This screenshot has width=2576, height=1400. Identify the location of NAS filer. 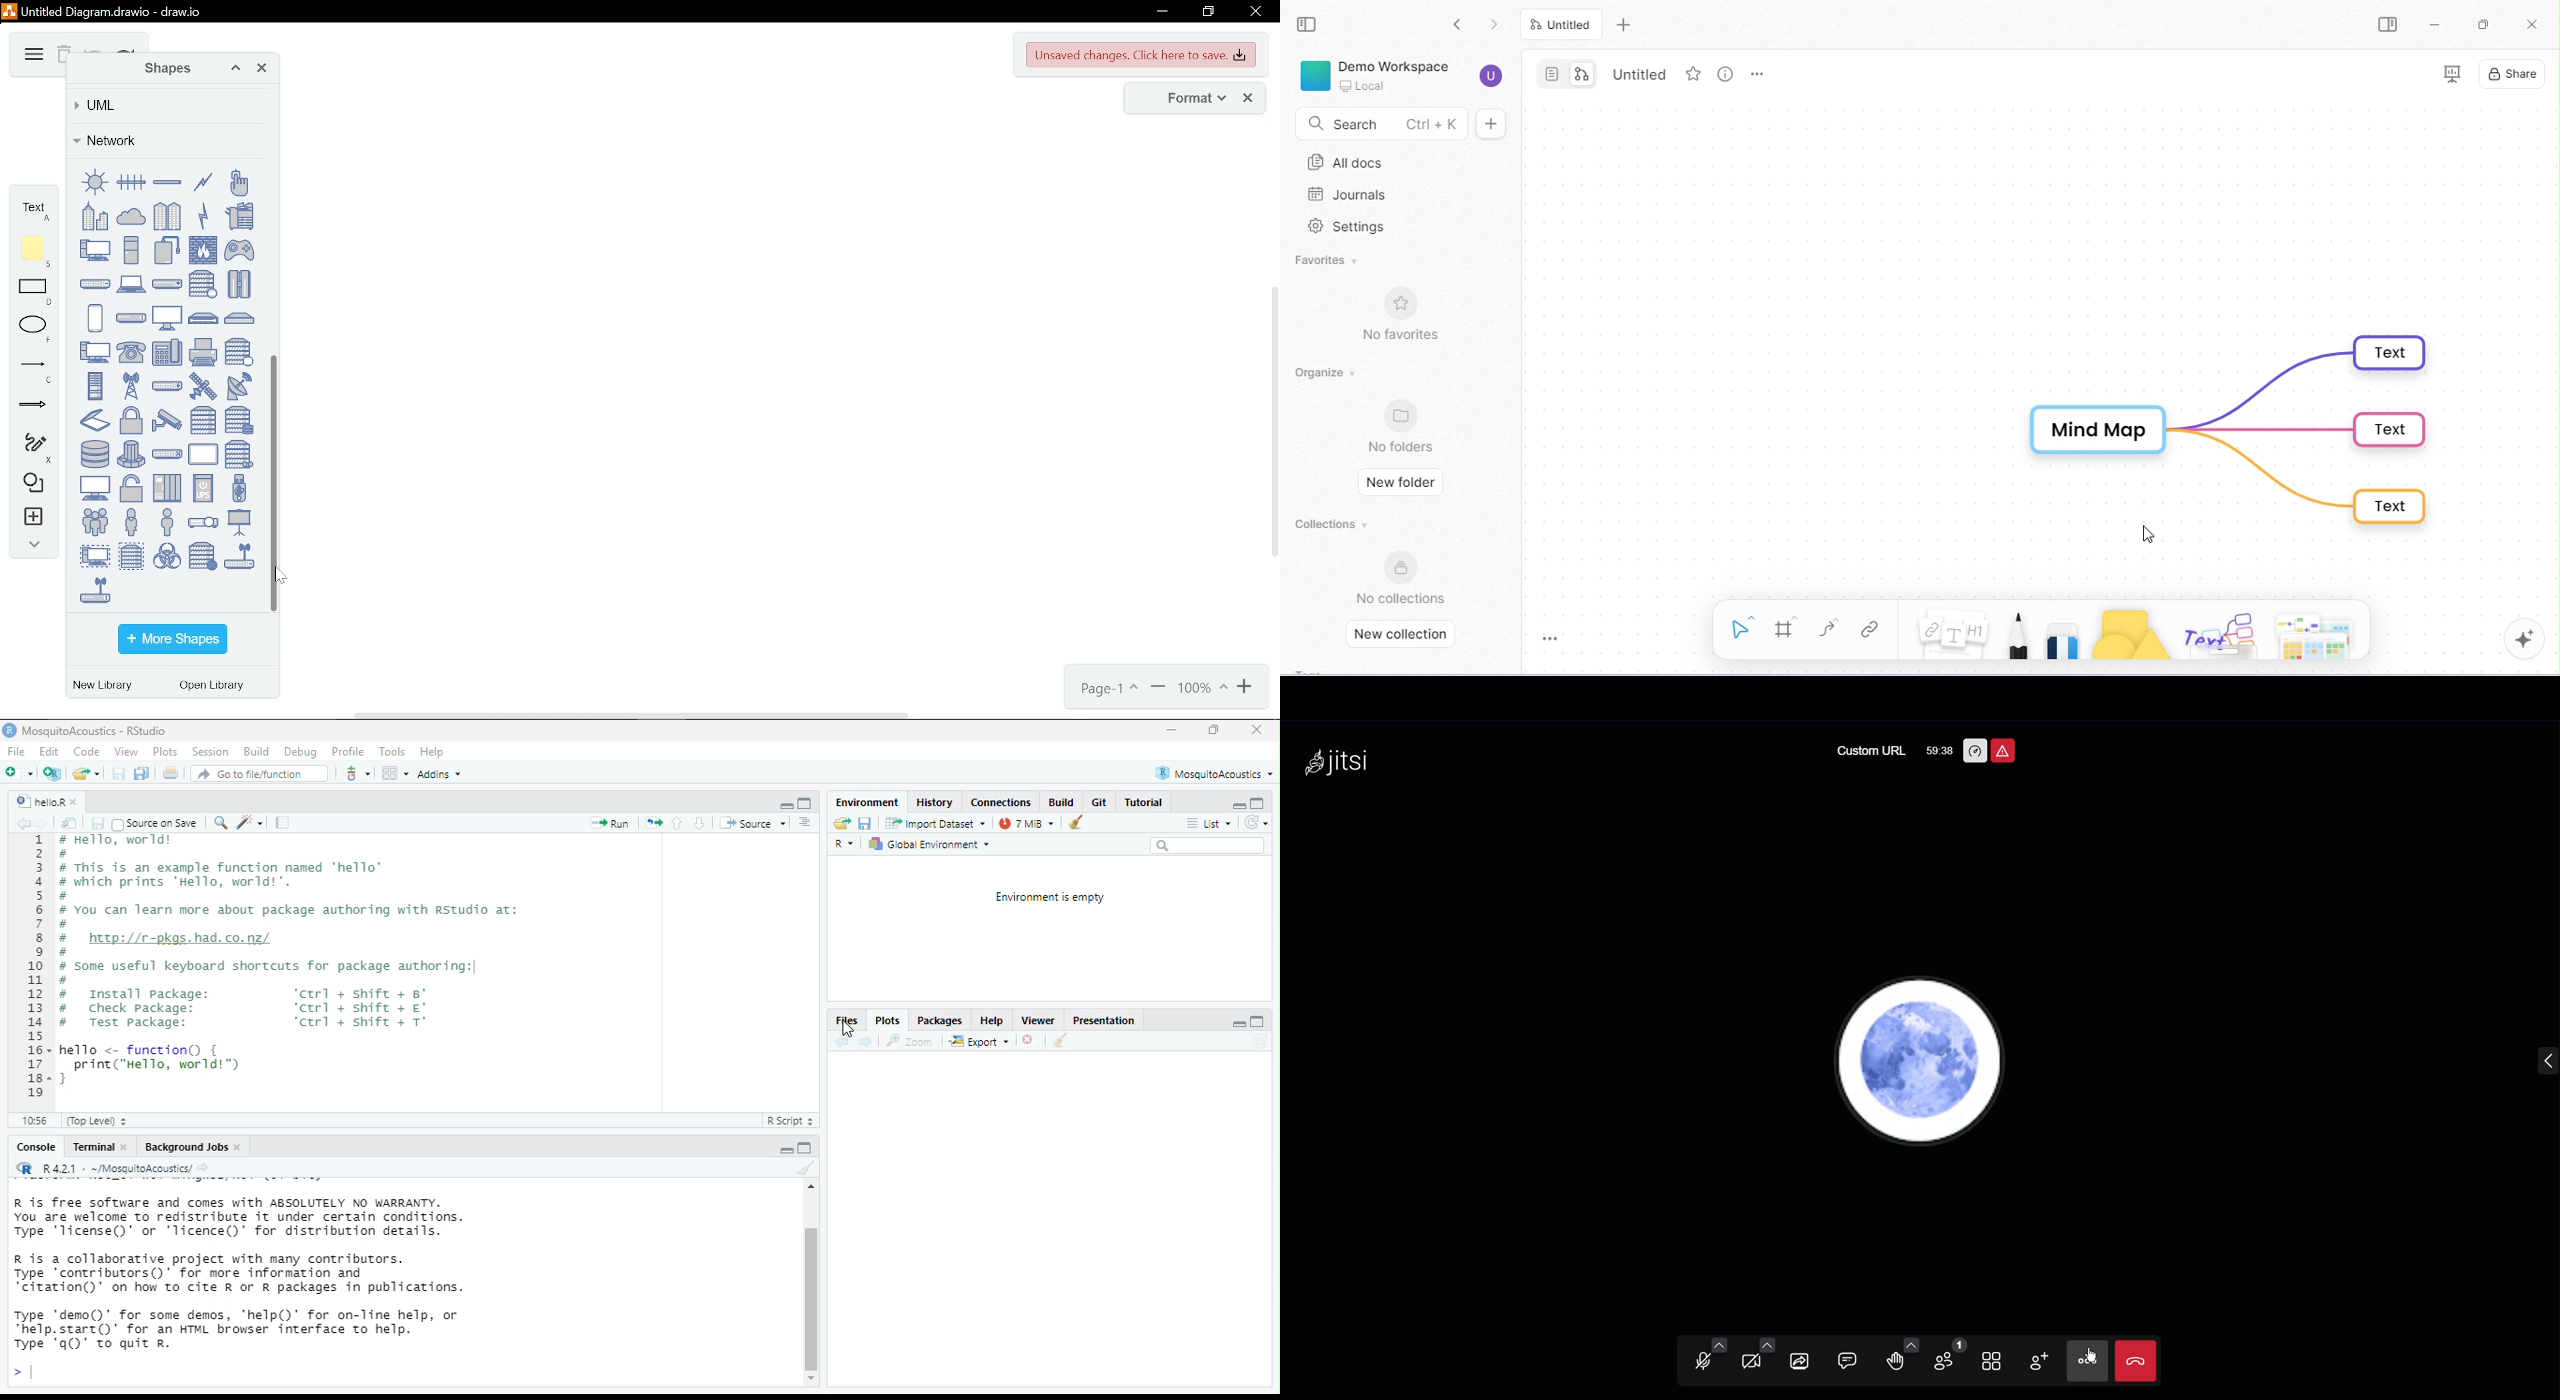
(204, 318).